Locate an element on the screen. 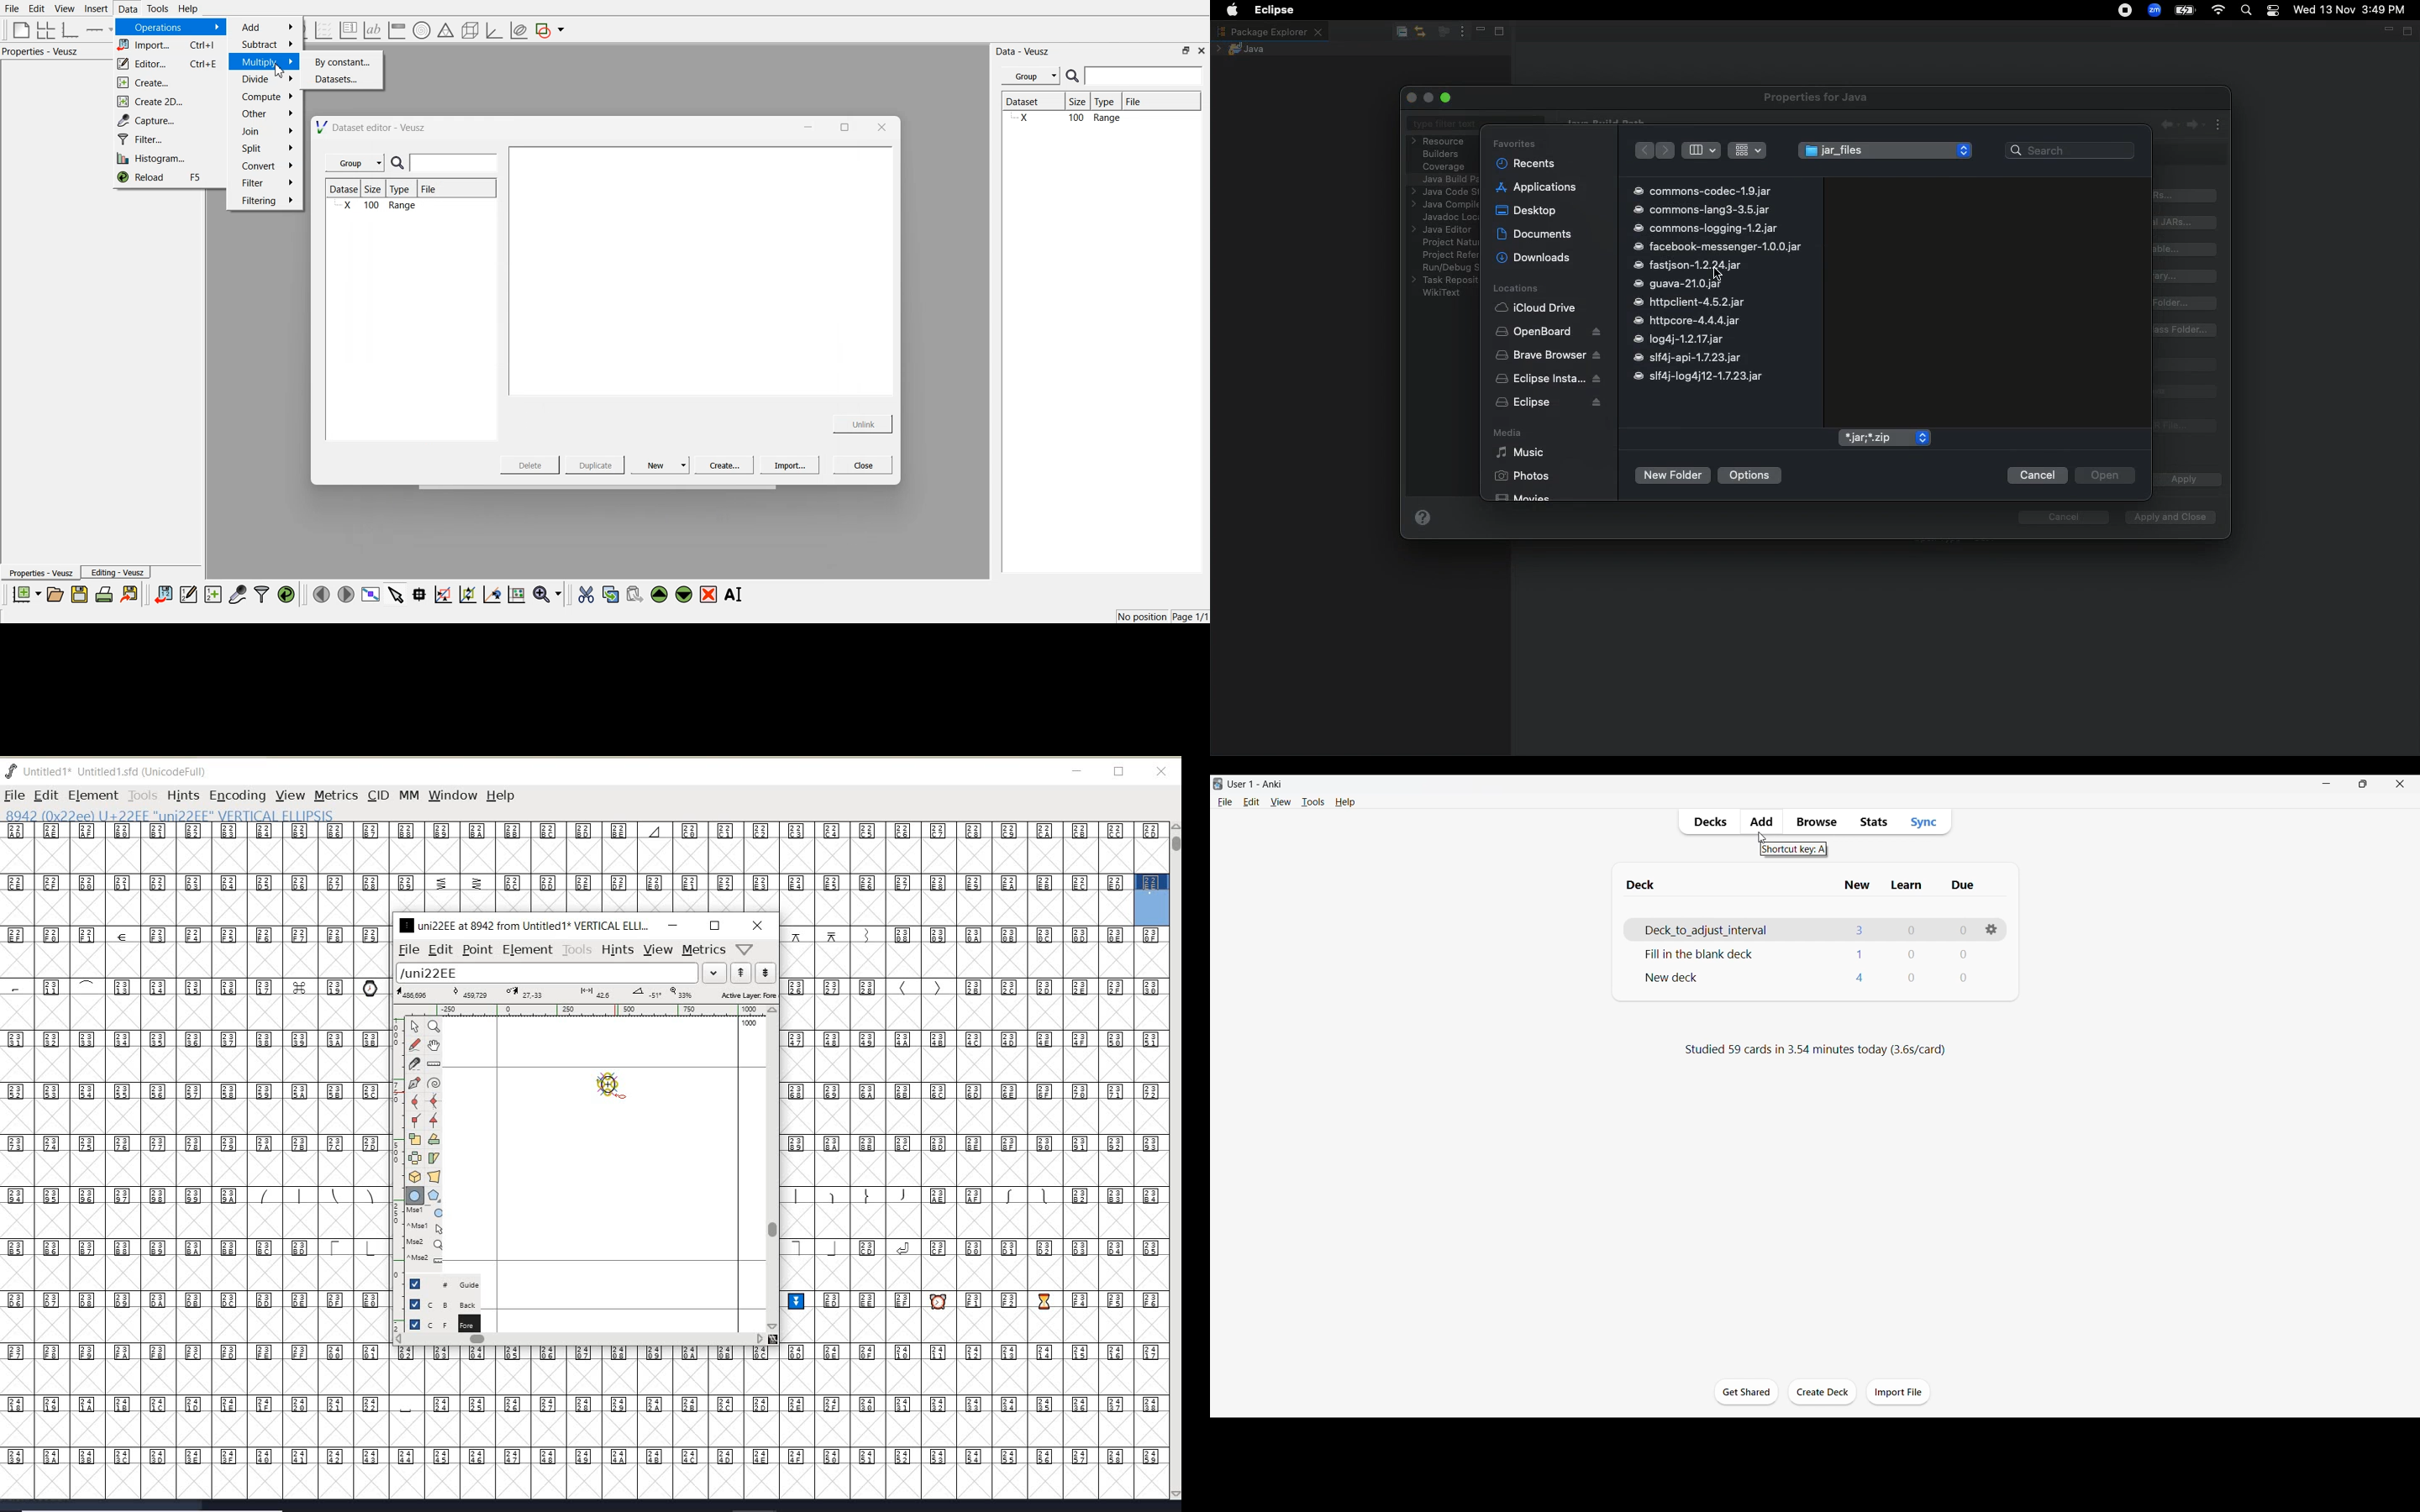 This screenshot has height=1512, width=2436. Close is located at coordinates (863, 464).